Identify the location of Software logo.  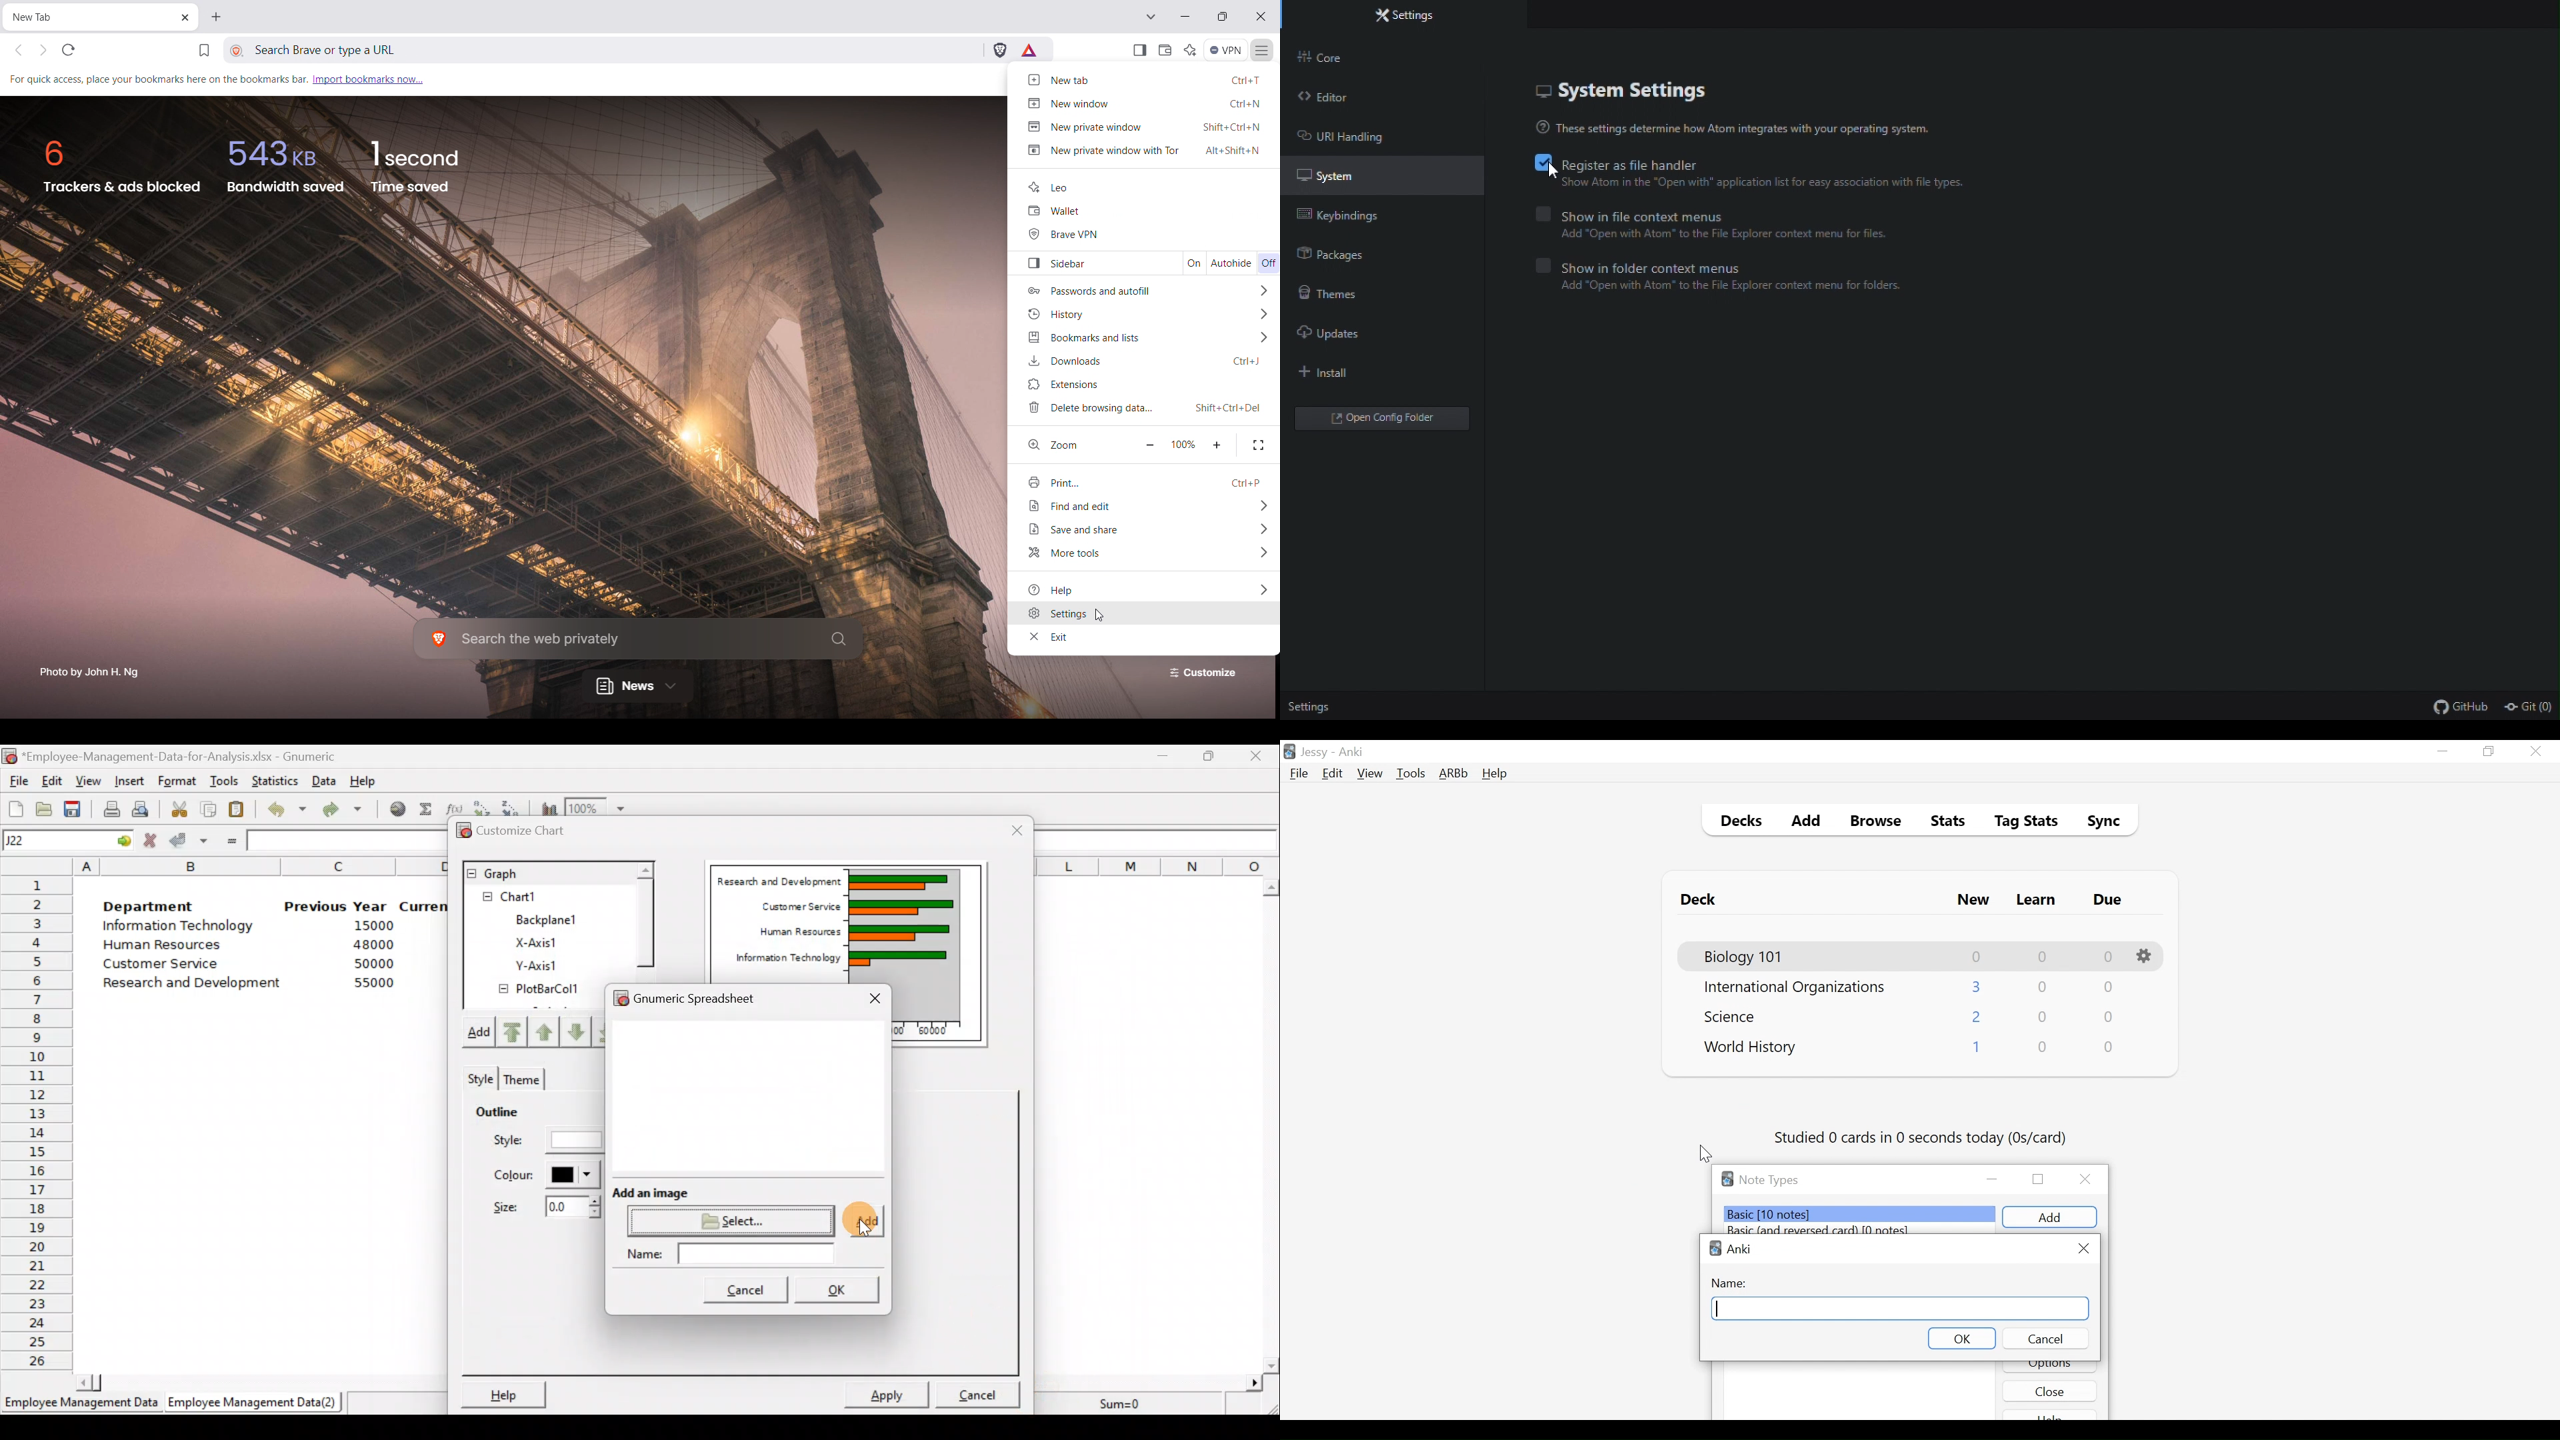
(1727, 1179).